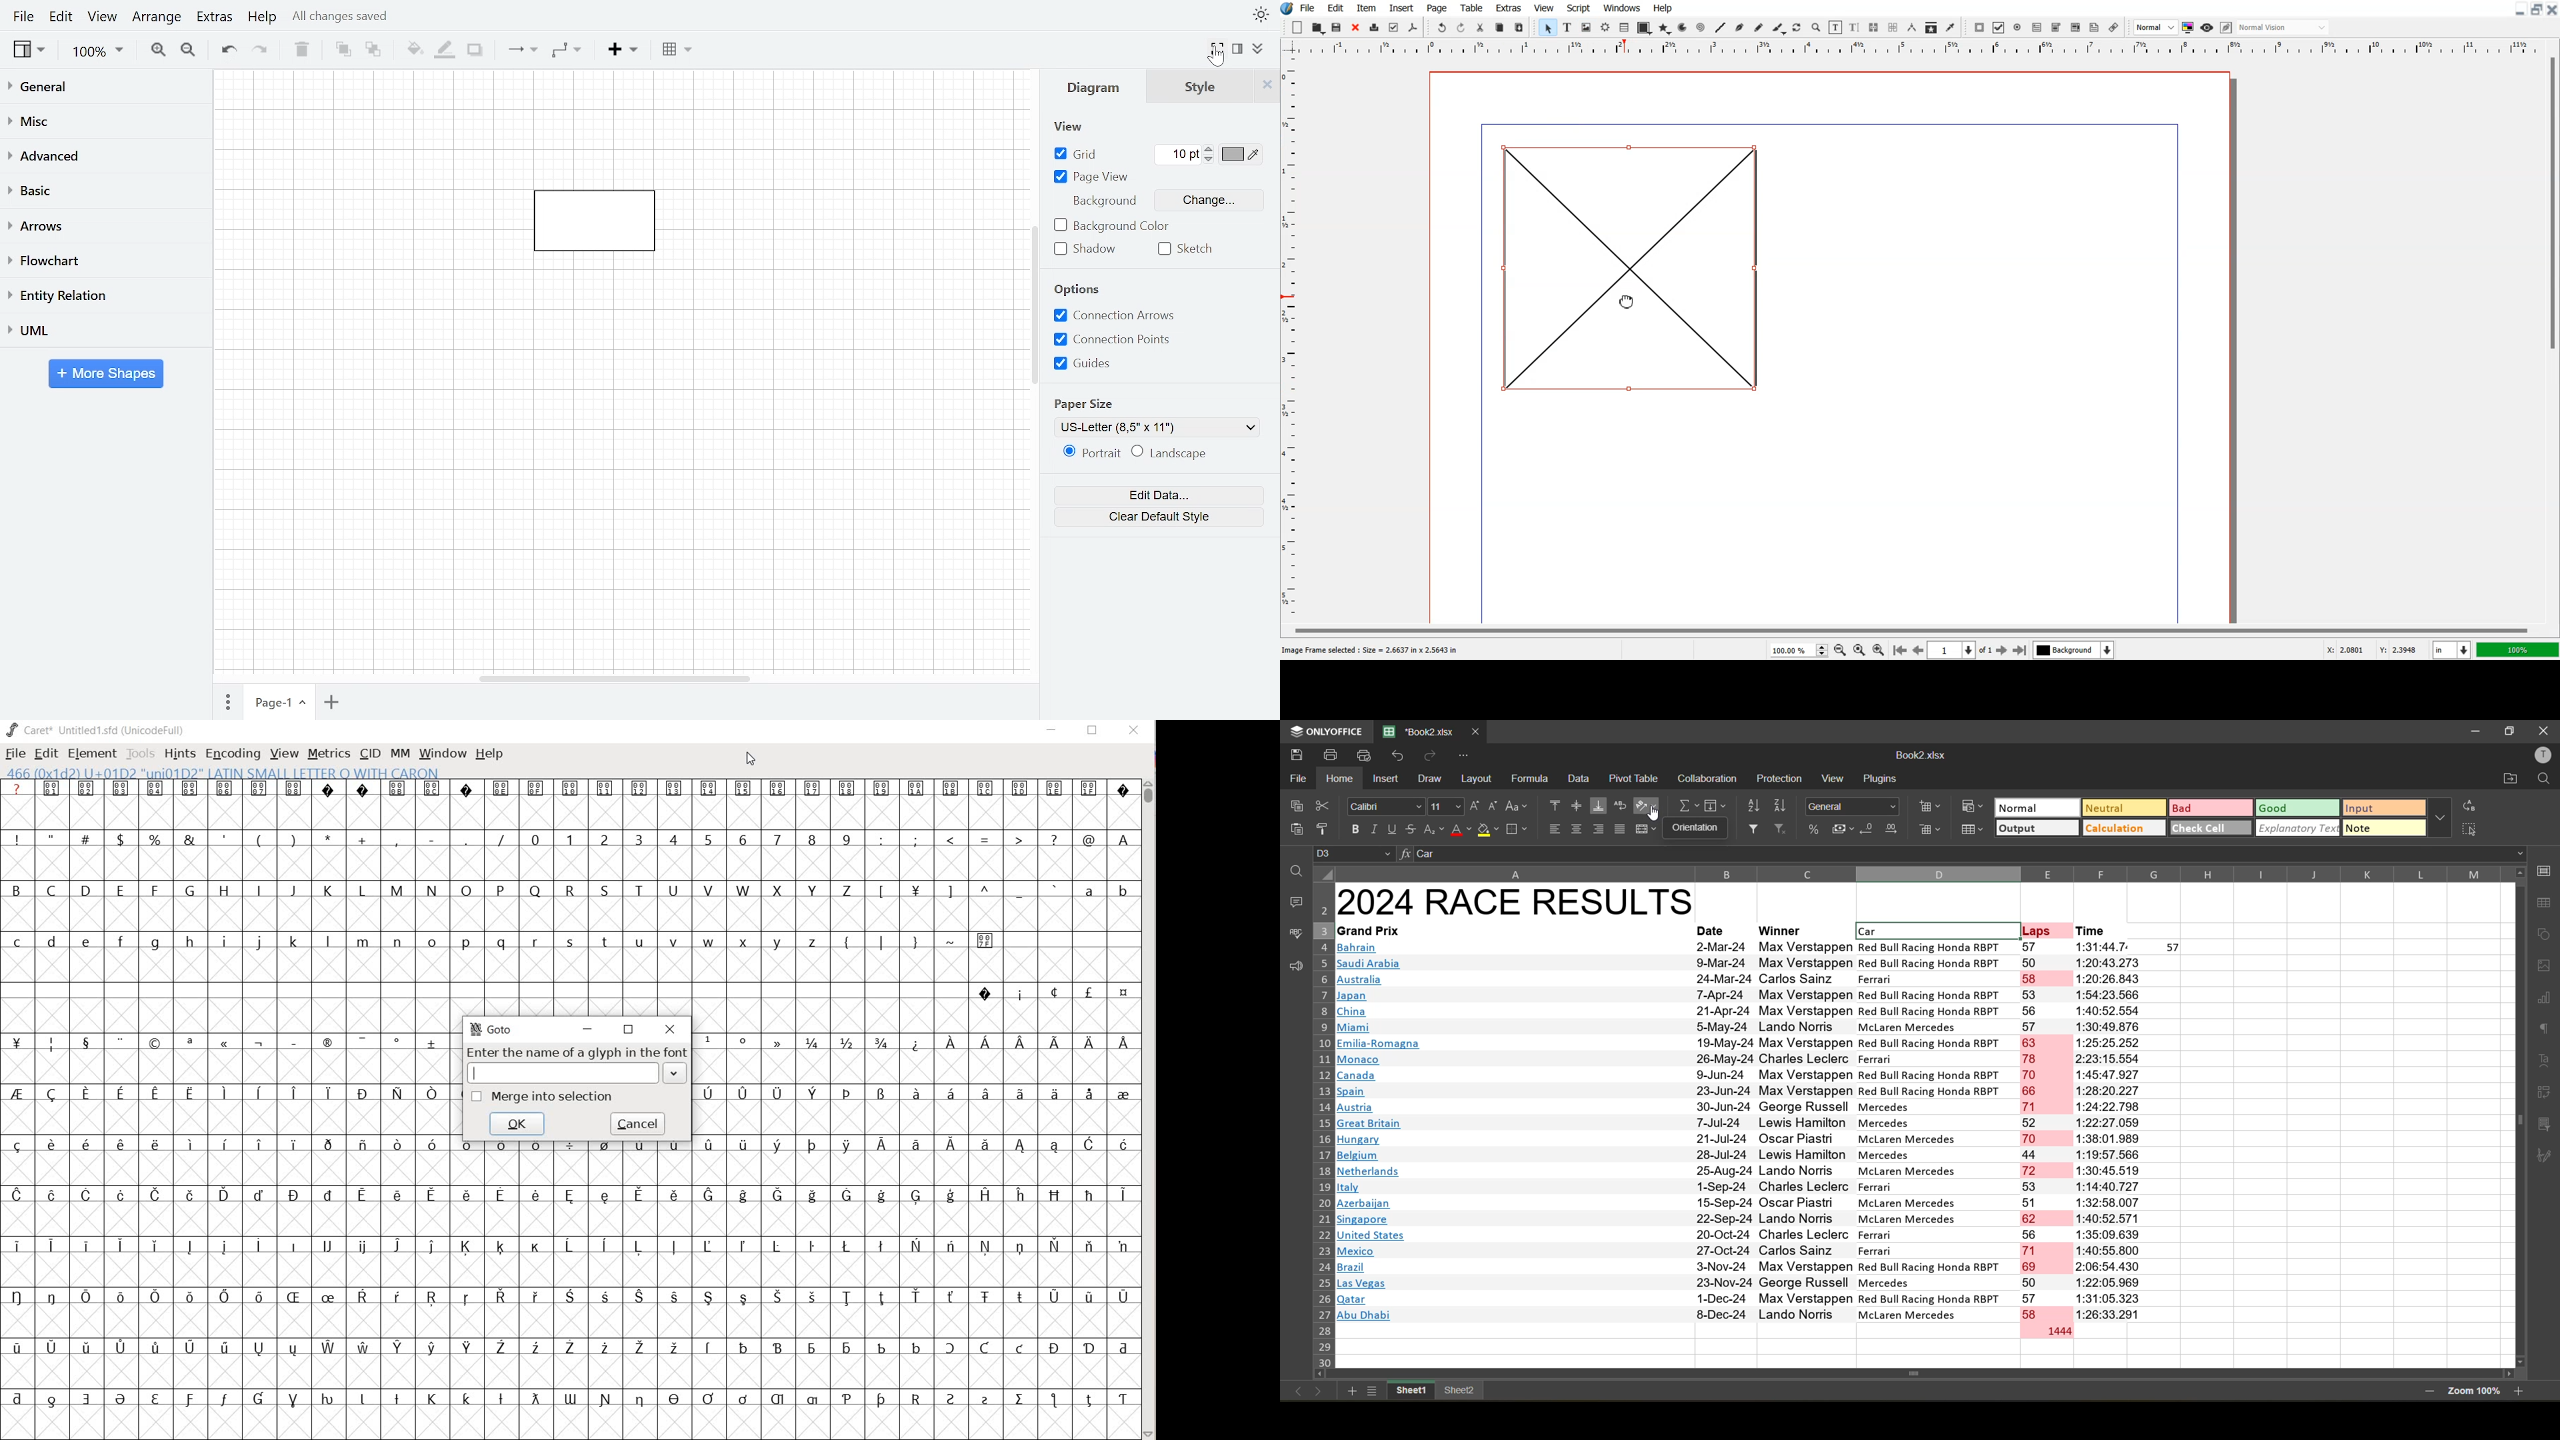 The width and height of the screenshot is (2576, 1456). What do you see at coordinates (1094, 178) in the screenshot?
I see `Page view` at bounding box center [1094, 178].